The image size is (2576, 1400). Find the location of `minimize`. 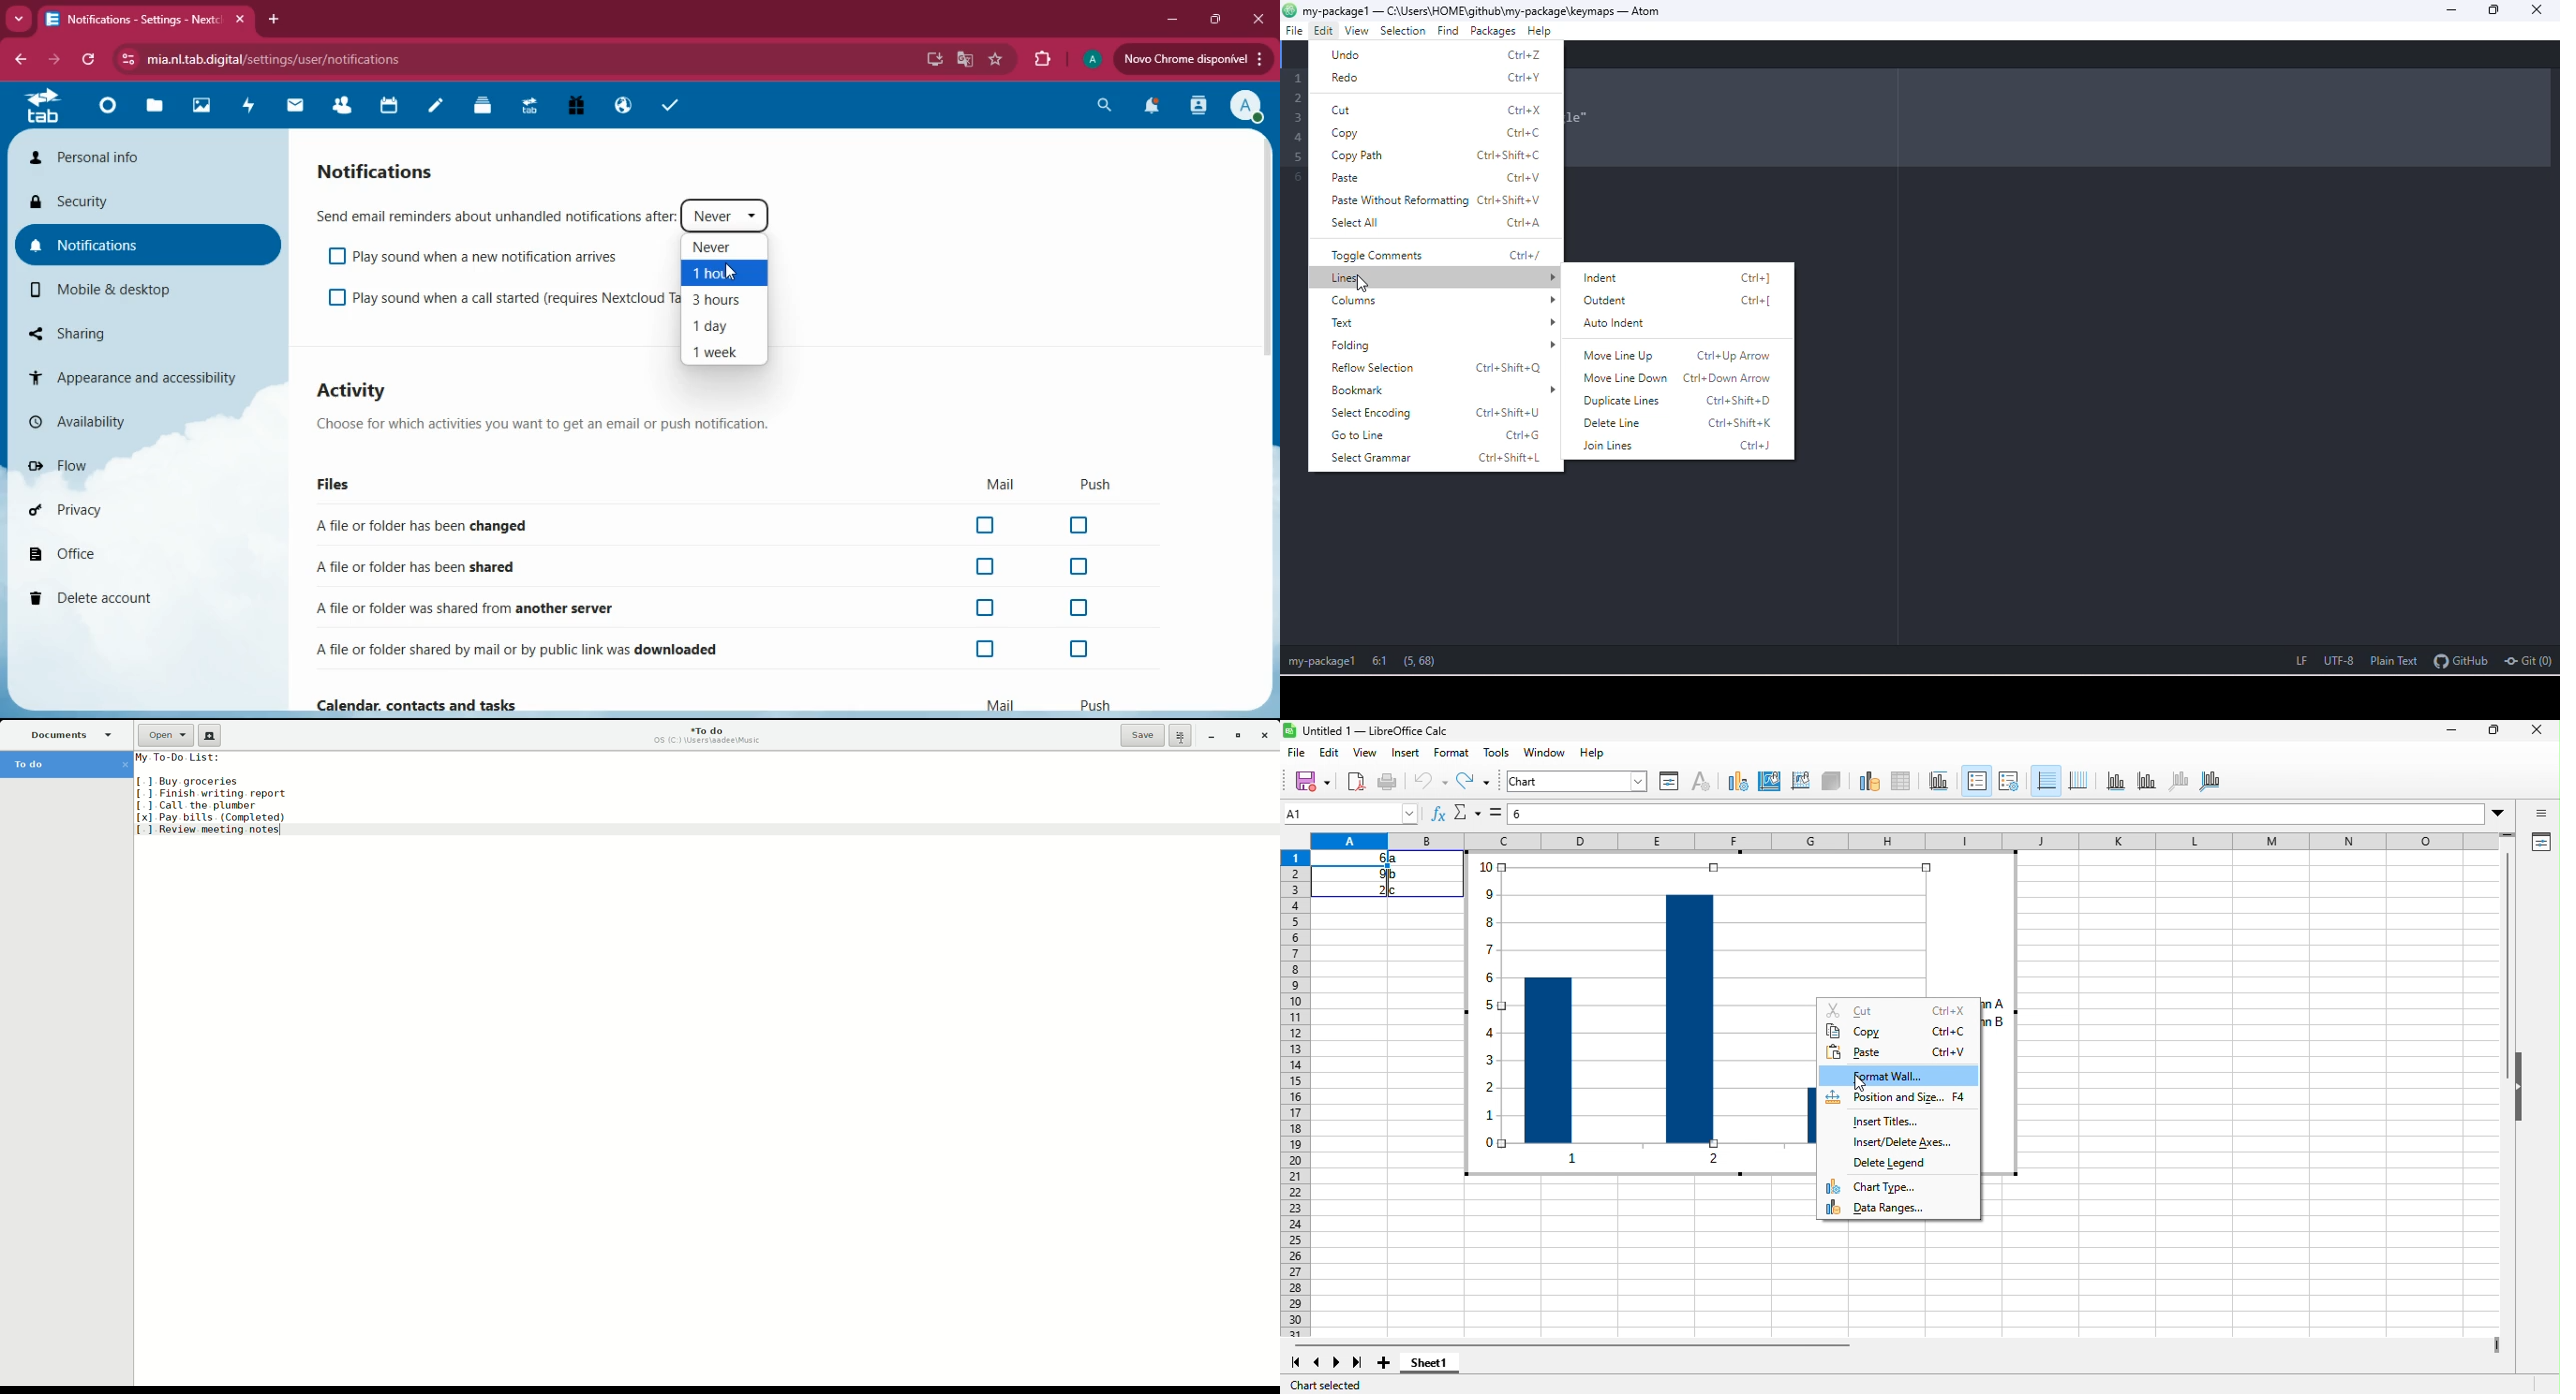

minimize is located at coordinates (1175, 19).